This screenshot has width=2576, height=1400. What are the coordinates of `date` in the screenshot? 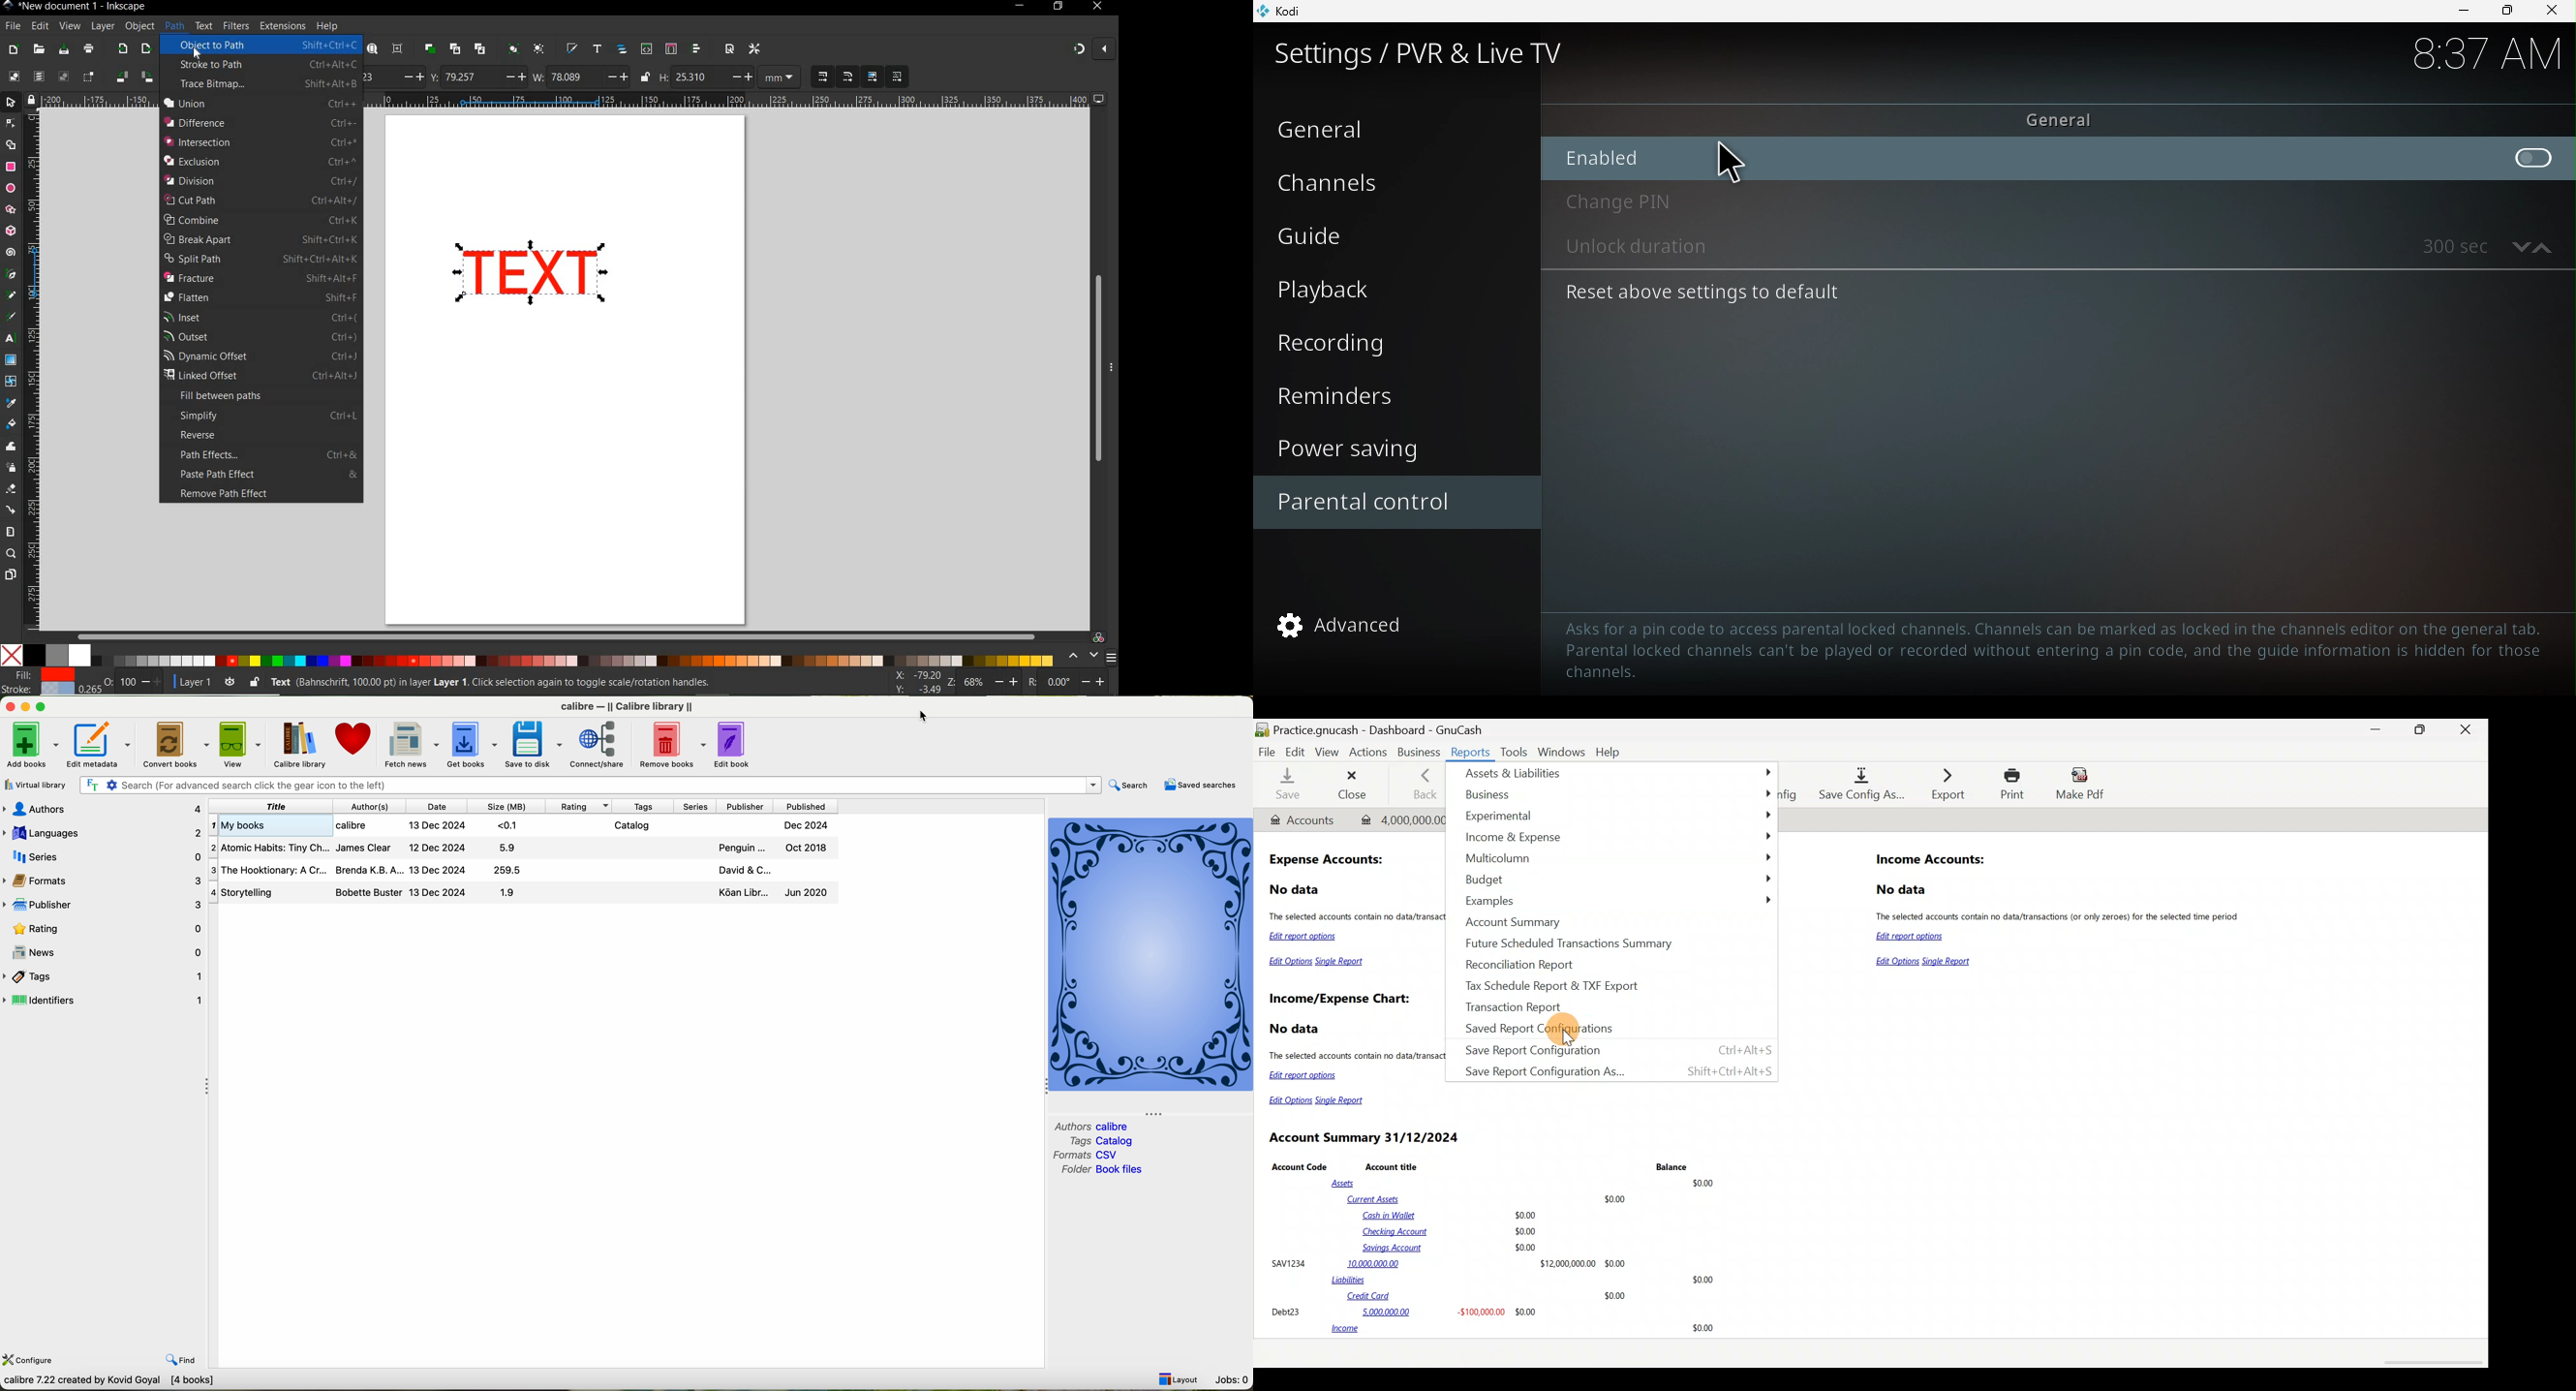 It's located at (436, 807).